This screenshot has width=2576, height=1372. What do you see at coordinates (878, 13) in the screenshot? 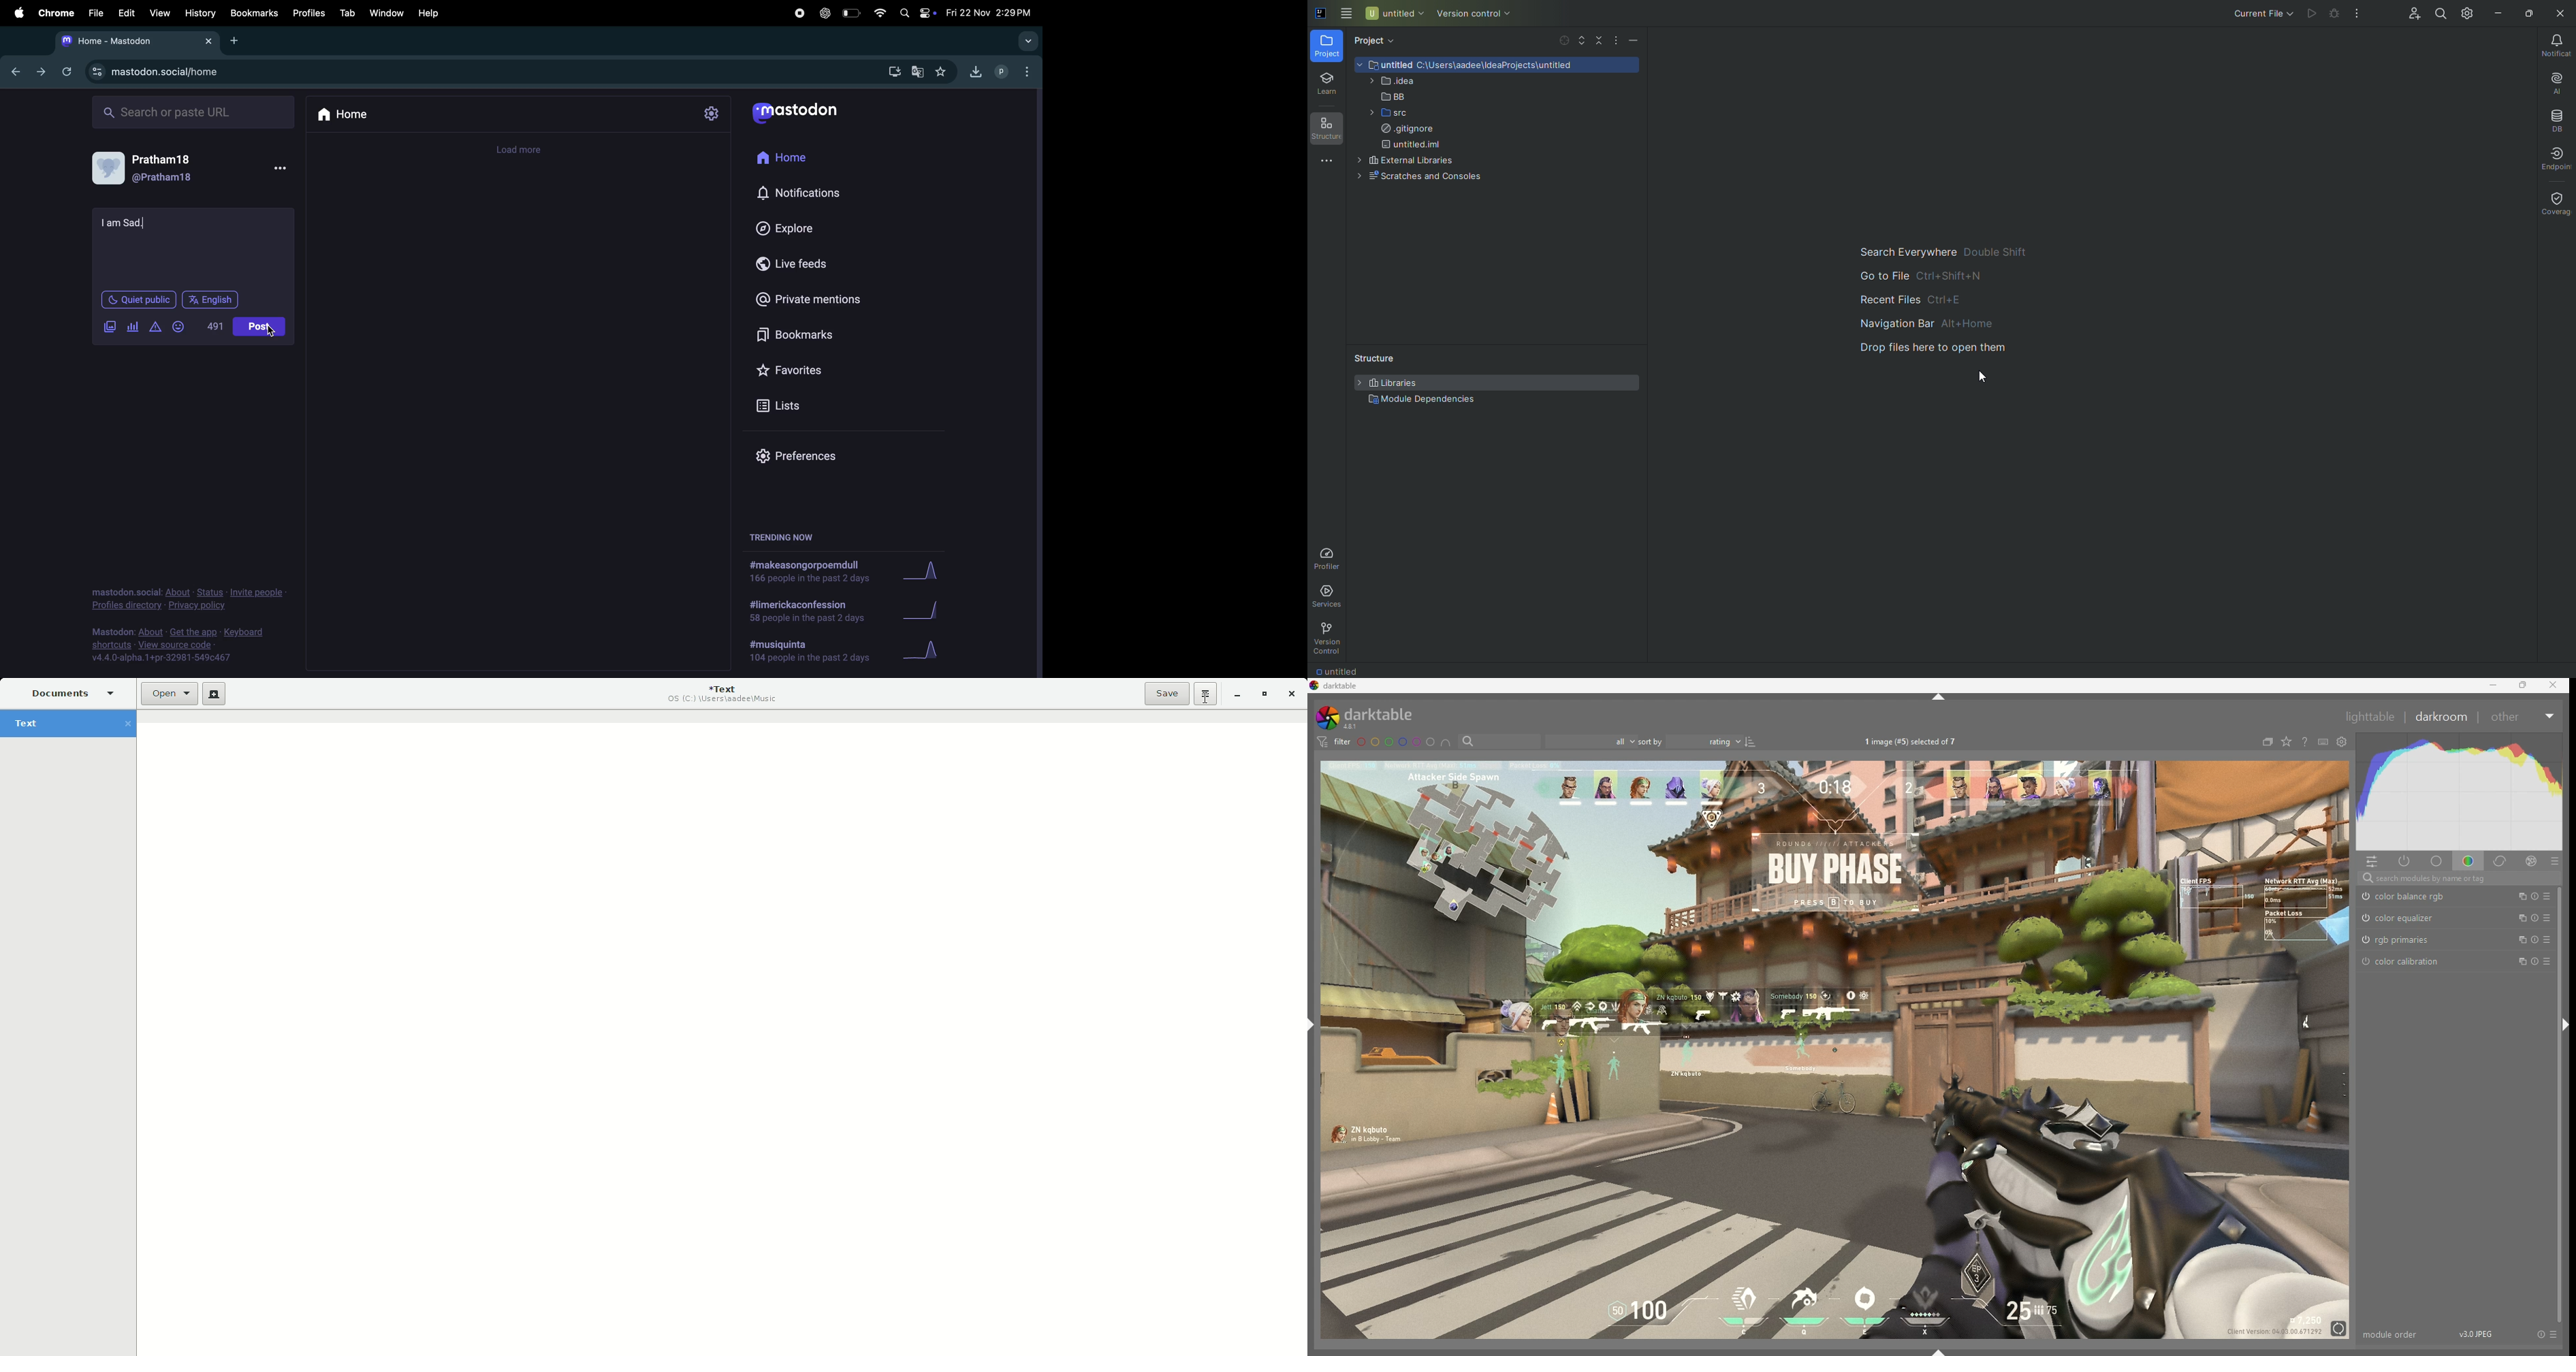
I see `wifi` at bounding box center [878, 13].